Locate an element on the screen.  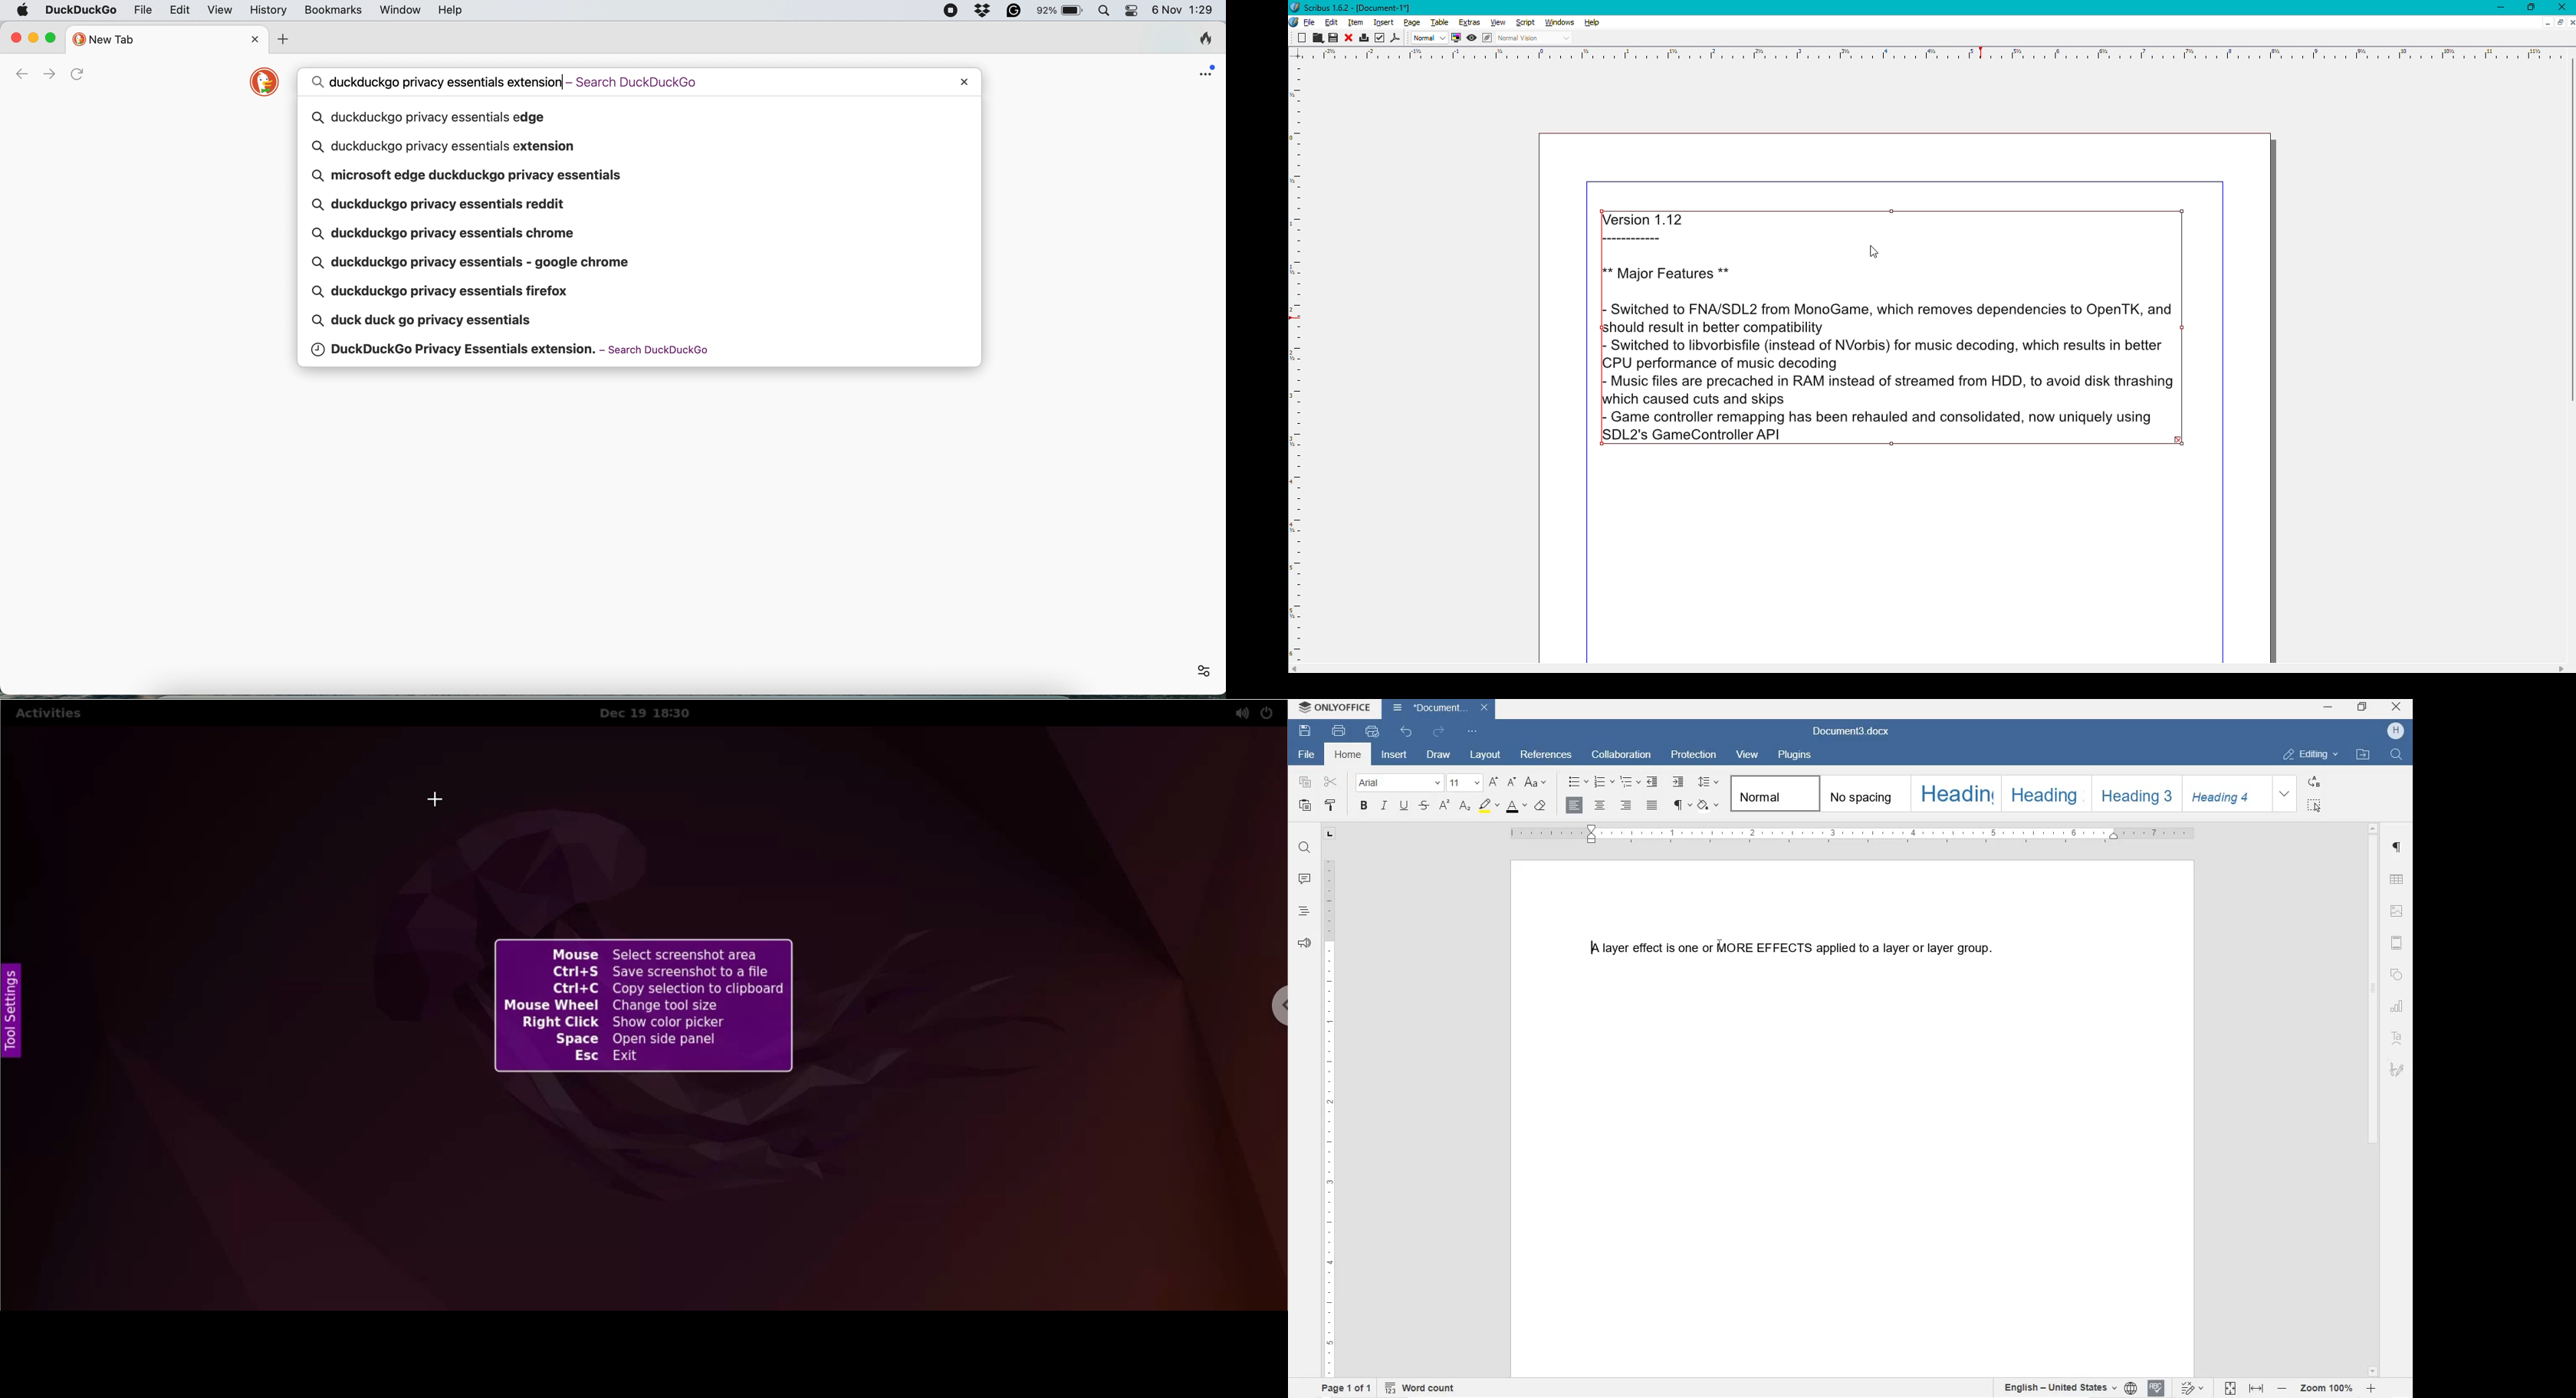
Script is located at coordinates (1525, 23).